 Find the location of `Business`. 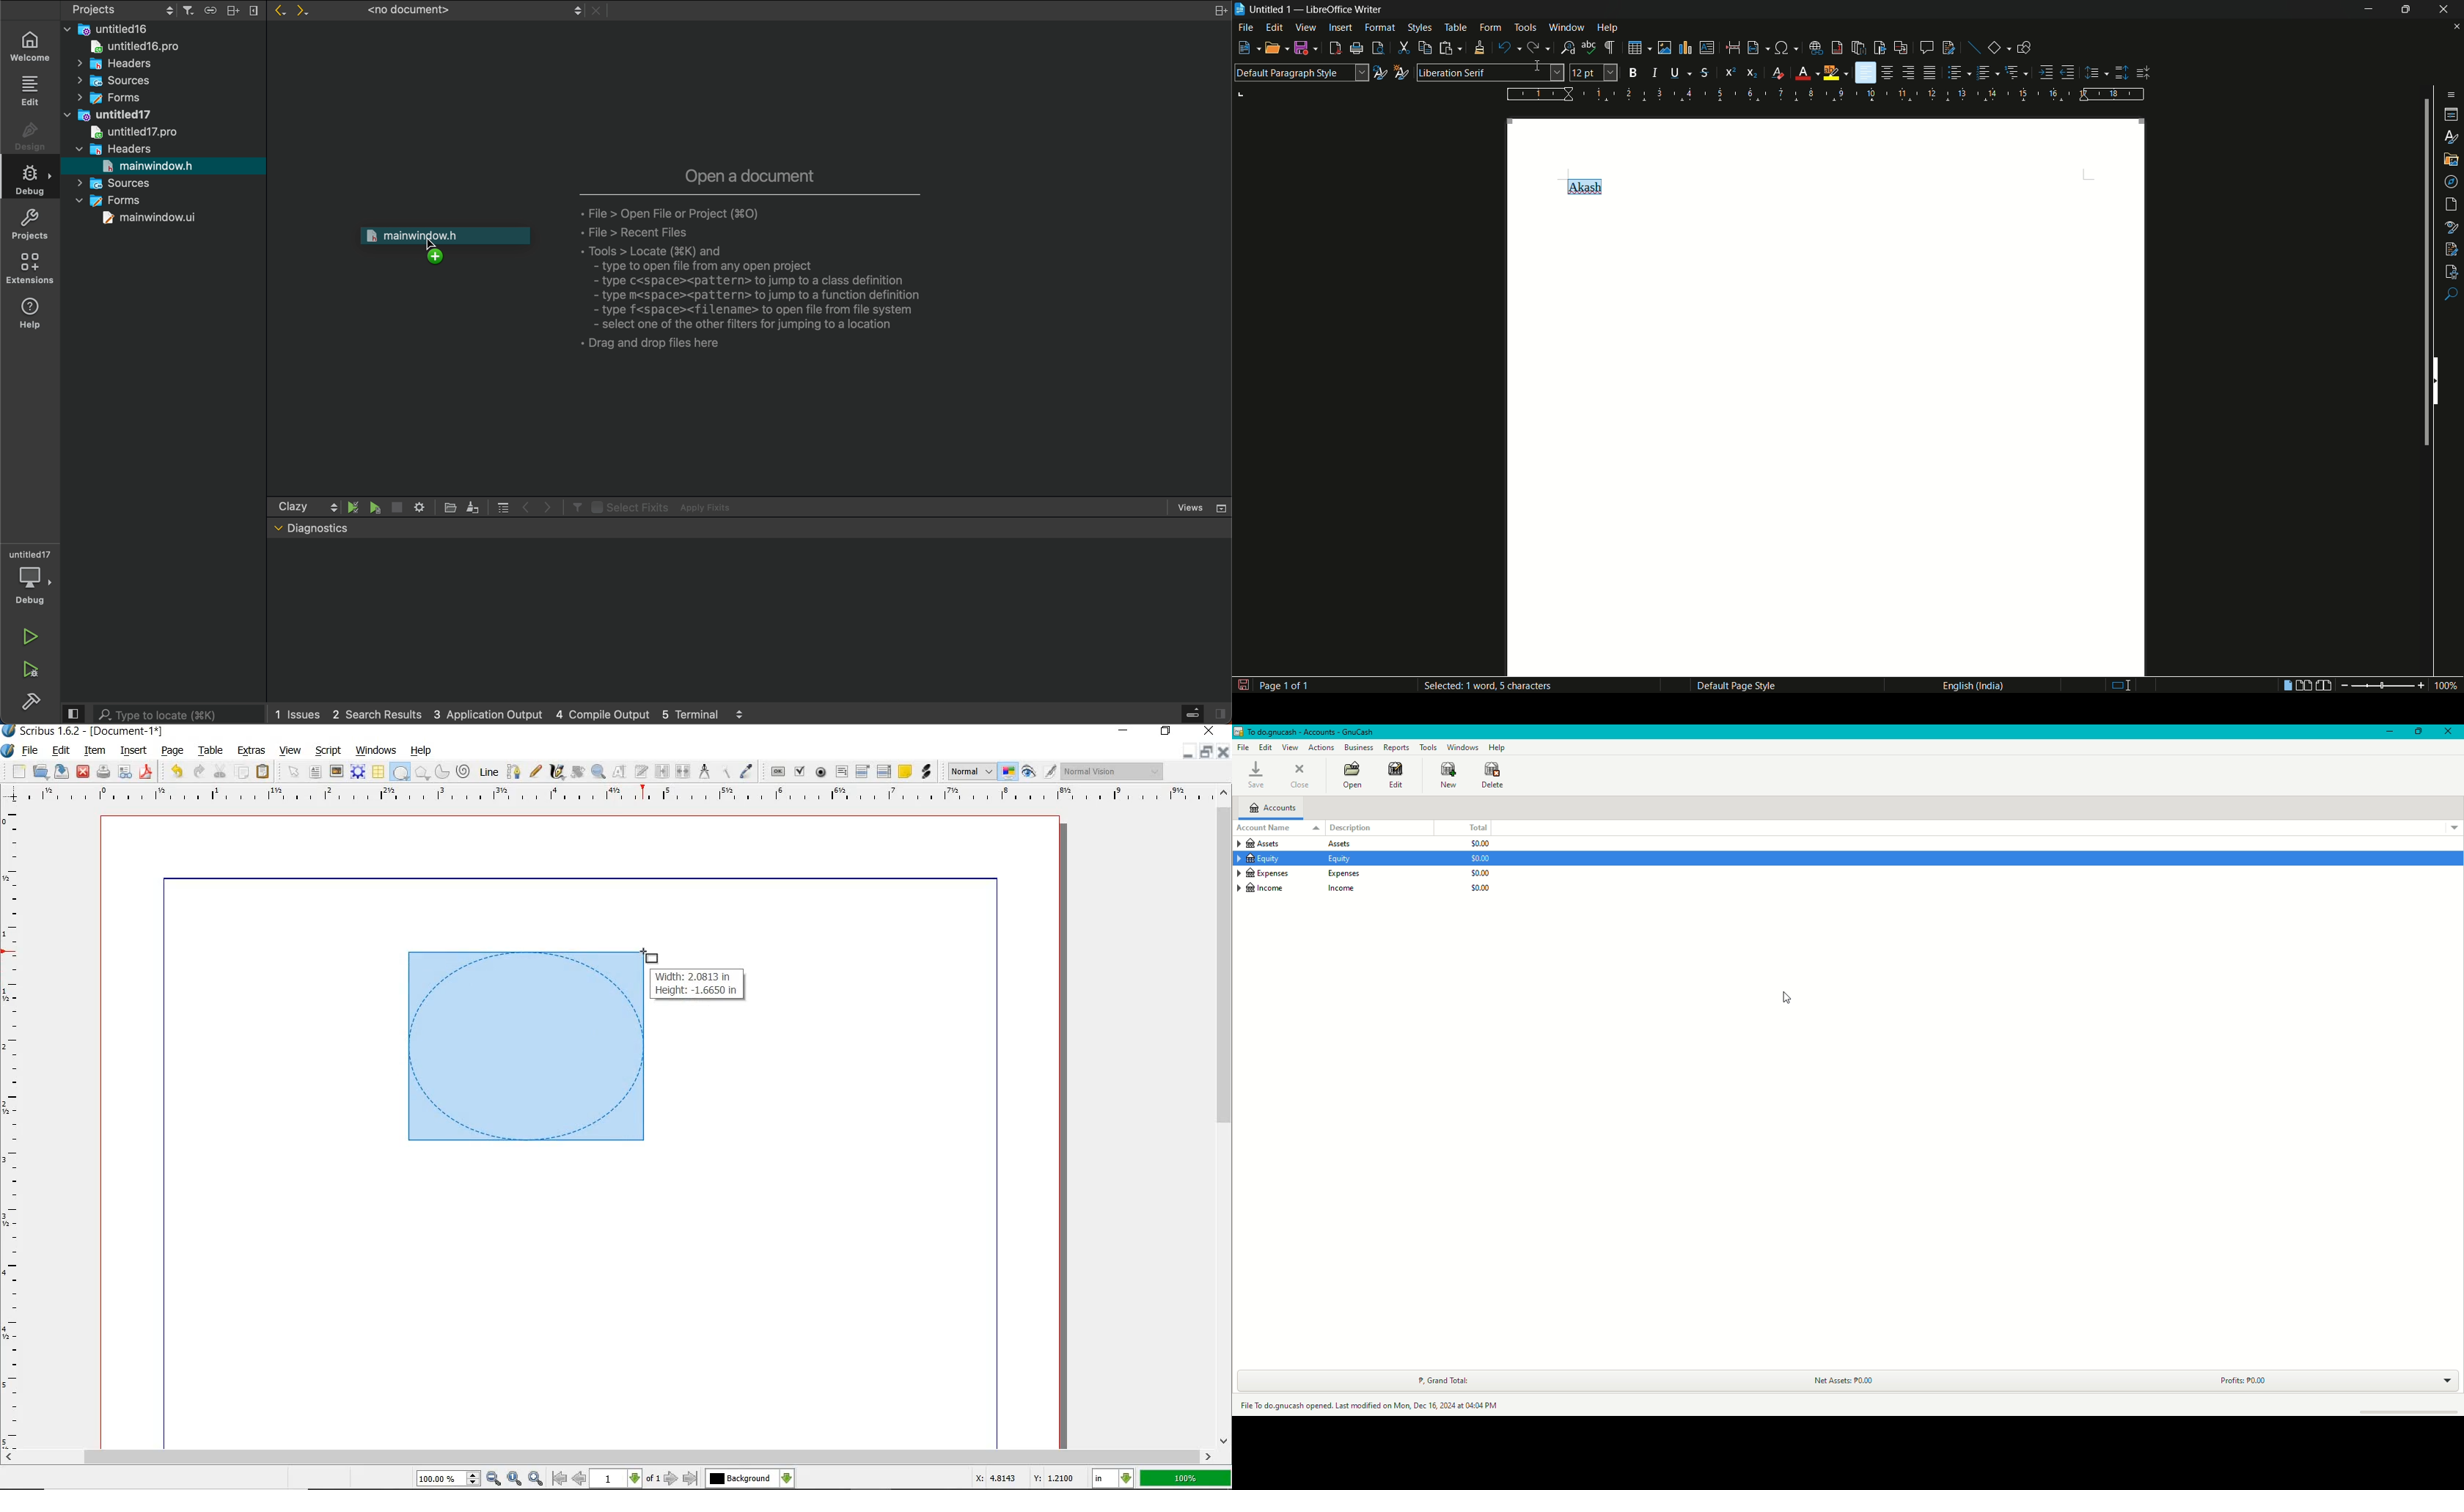

Business is located at coordinates (1360, 747).